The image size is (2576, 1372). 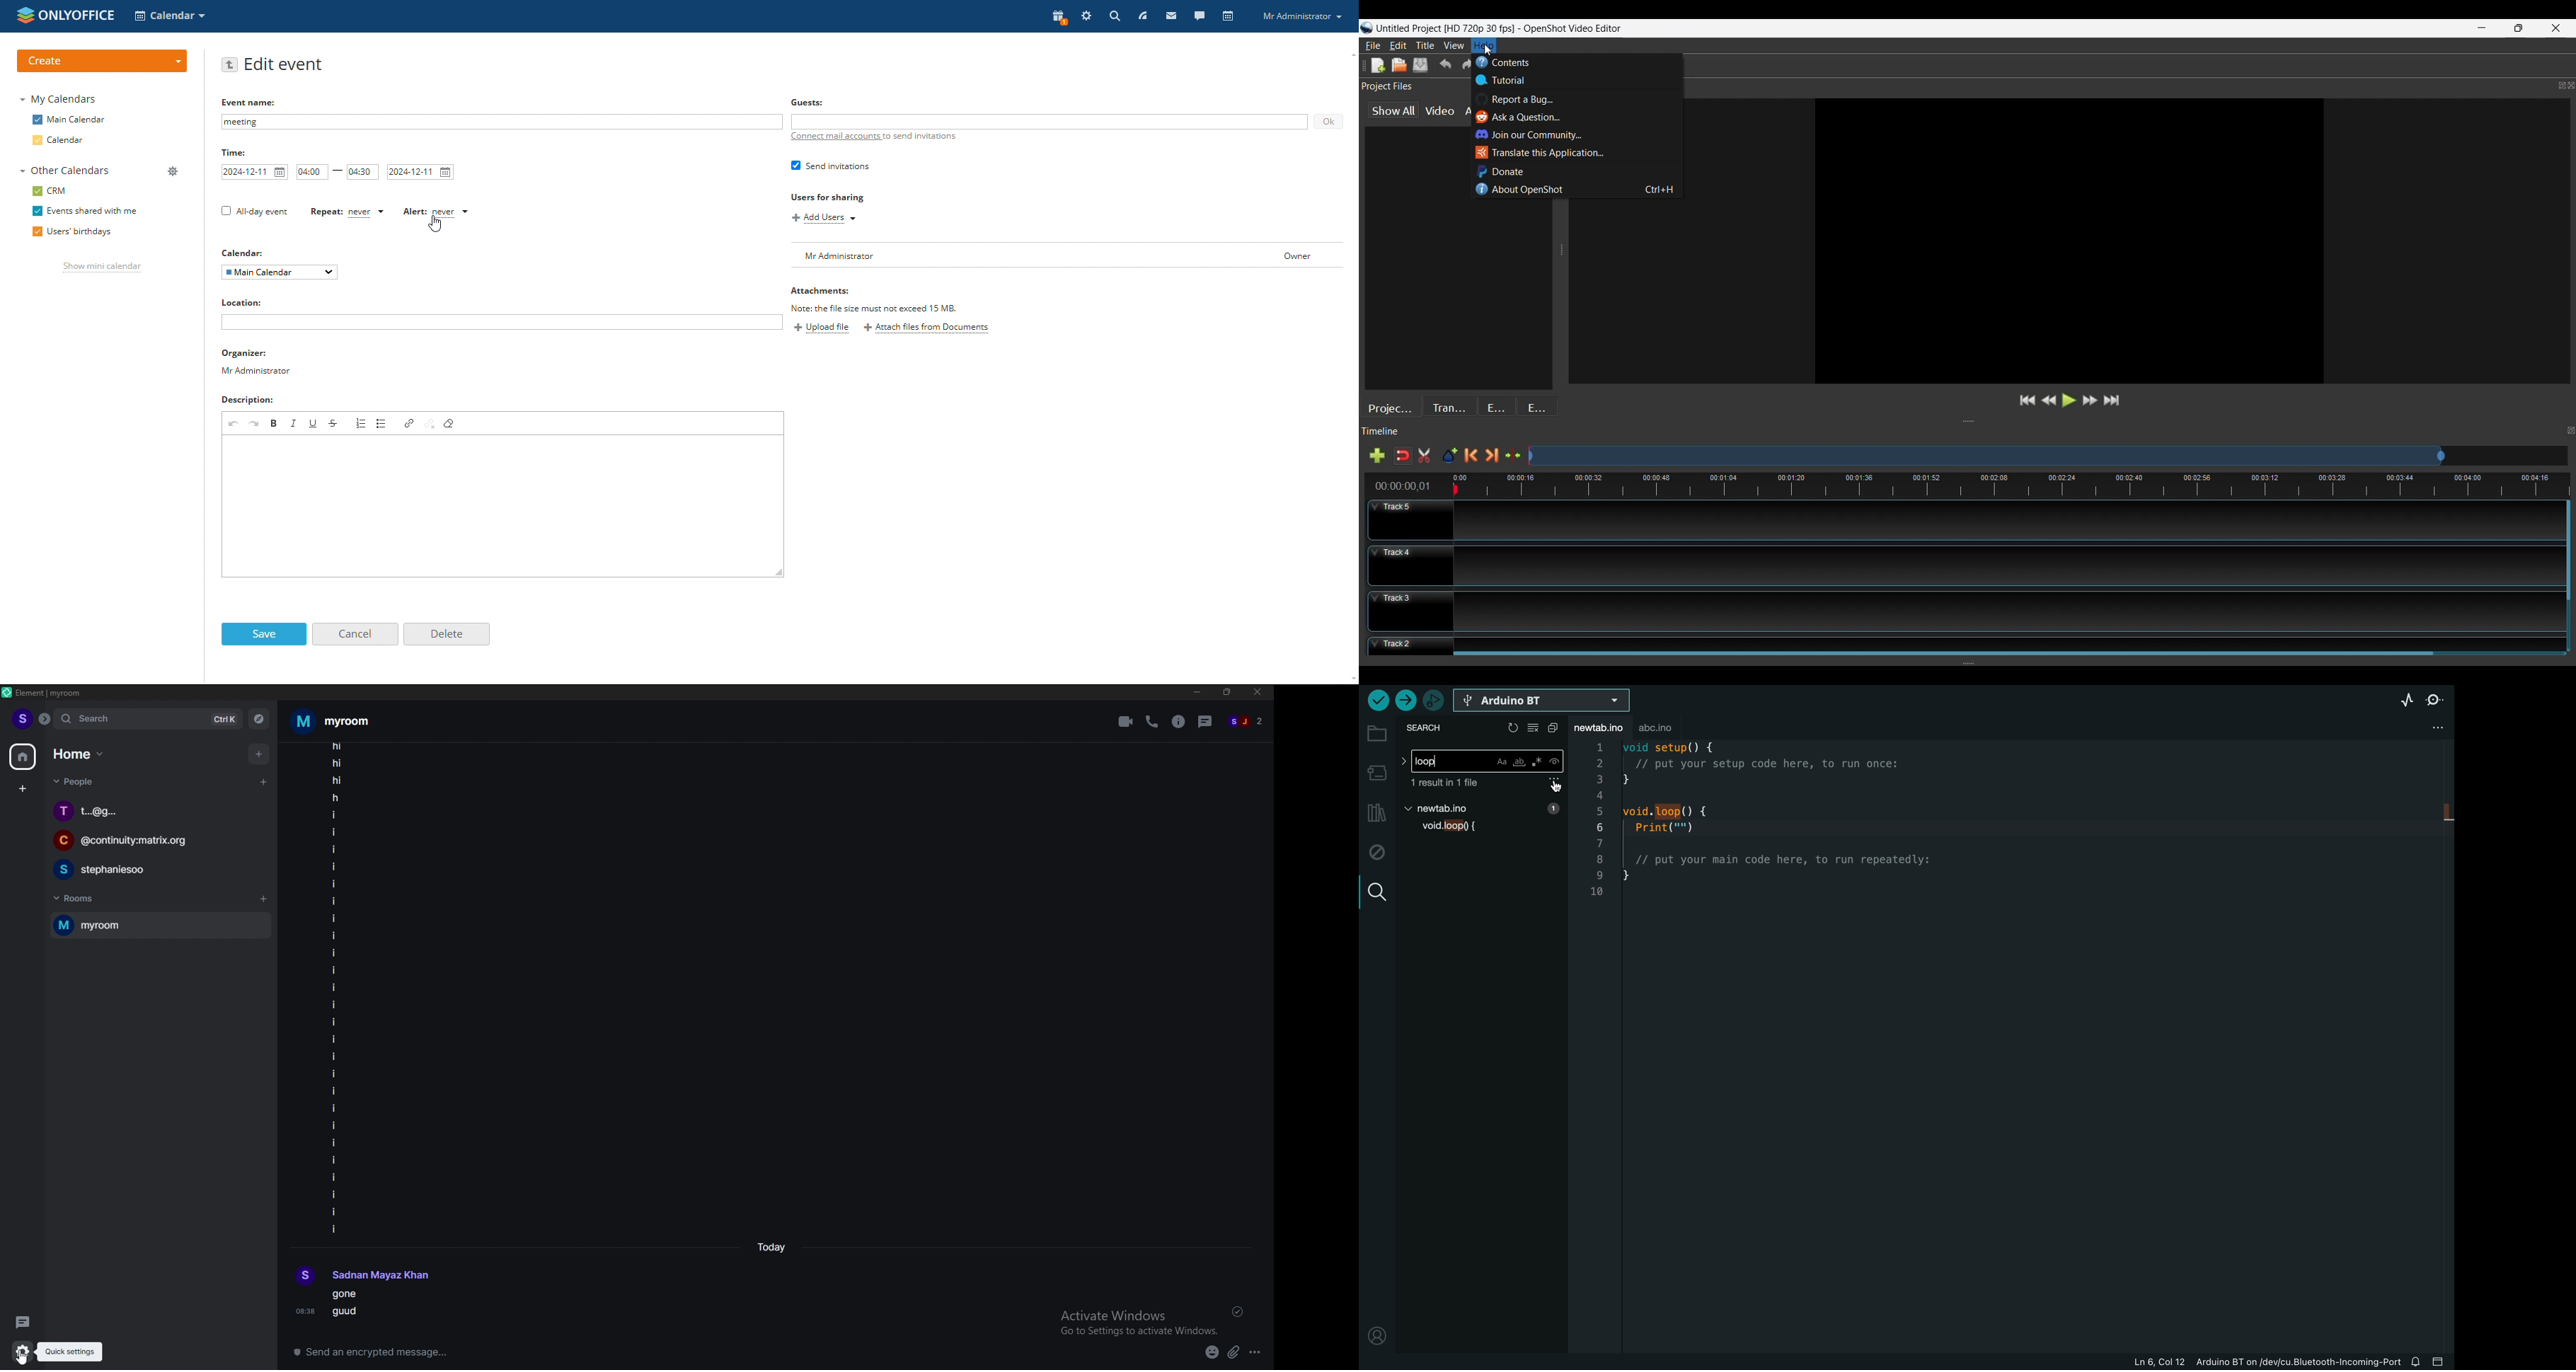 I want to click on manage, so click(x=171, y=171).